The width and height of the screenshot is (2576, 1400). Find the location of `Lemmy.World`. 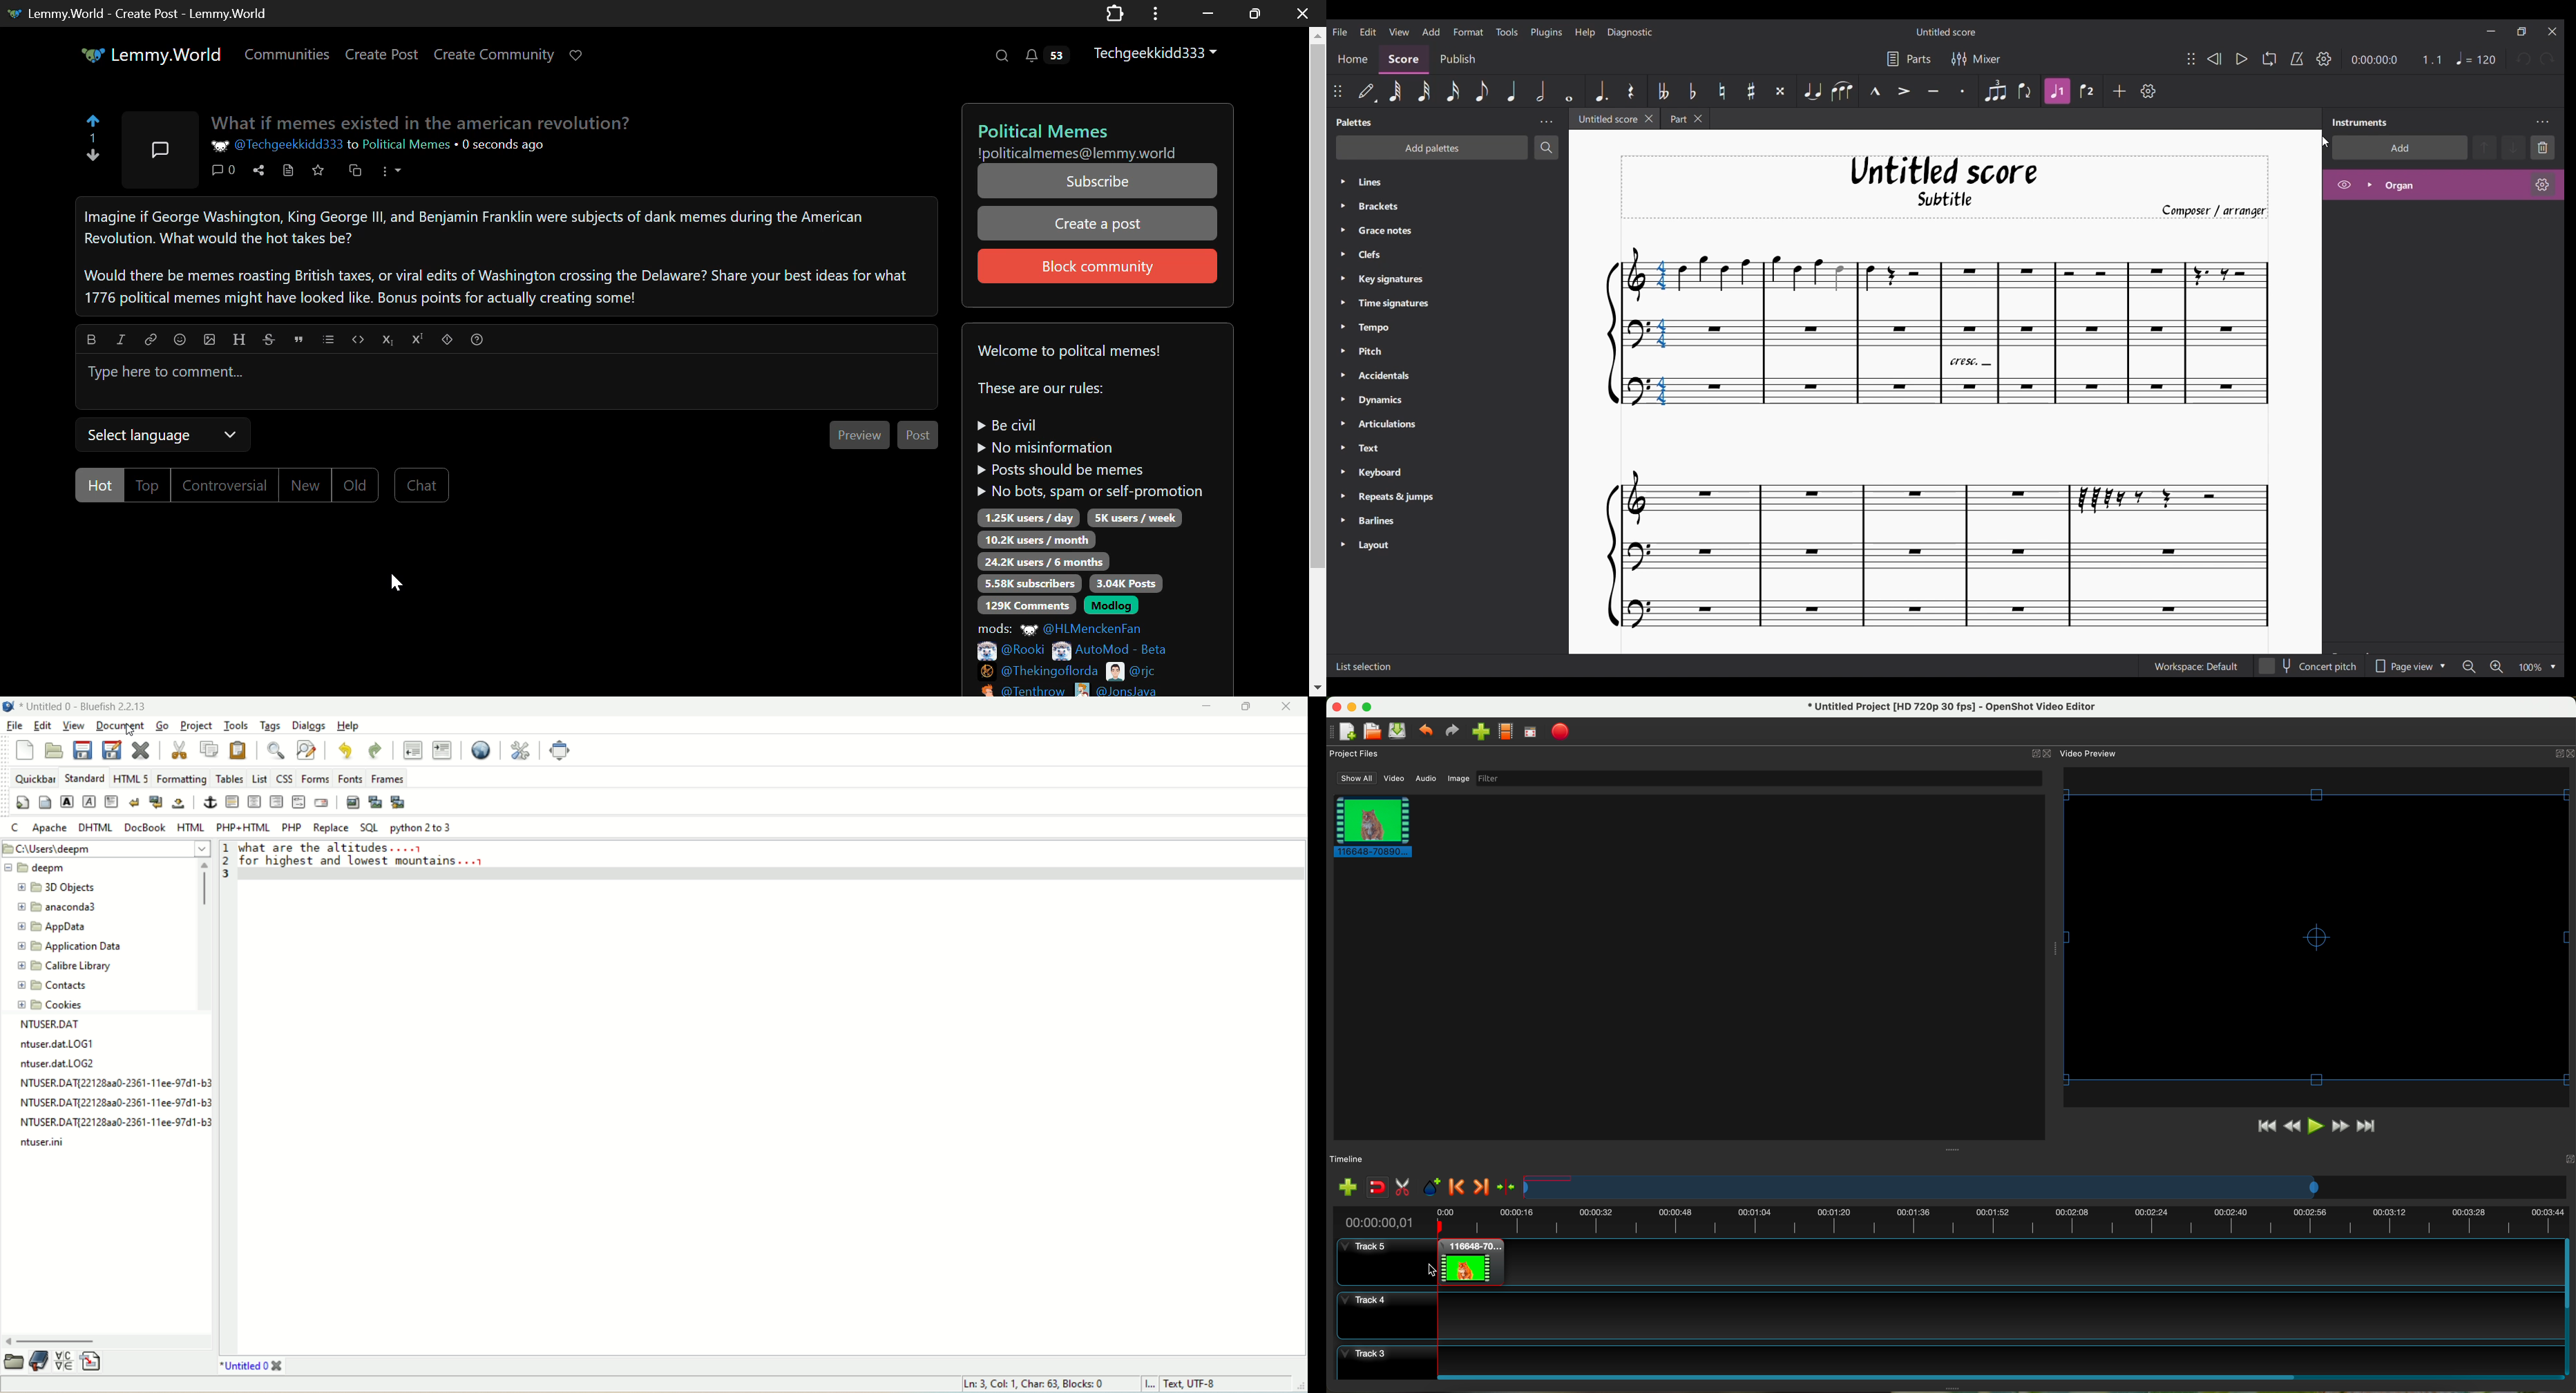

Lemmy.World is located at coordinates (150, 54).